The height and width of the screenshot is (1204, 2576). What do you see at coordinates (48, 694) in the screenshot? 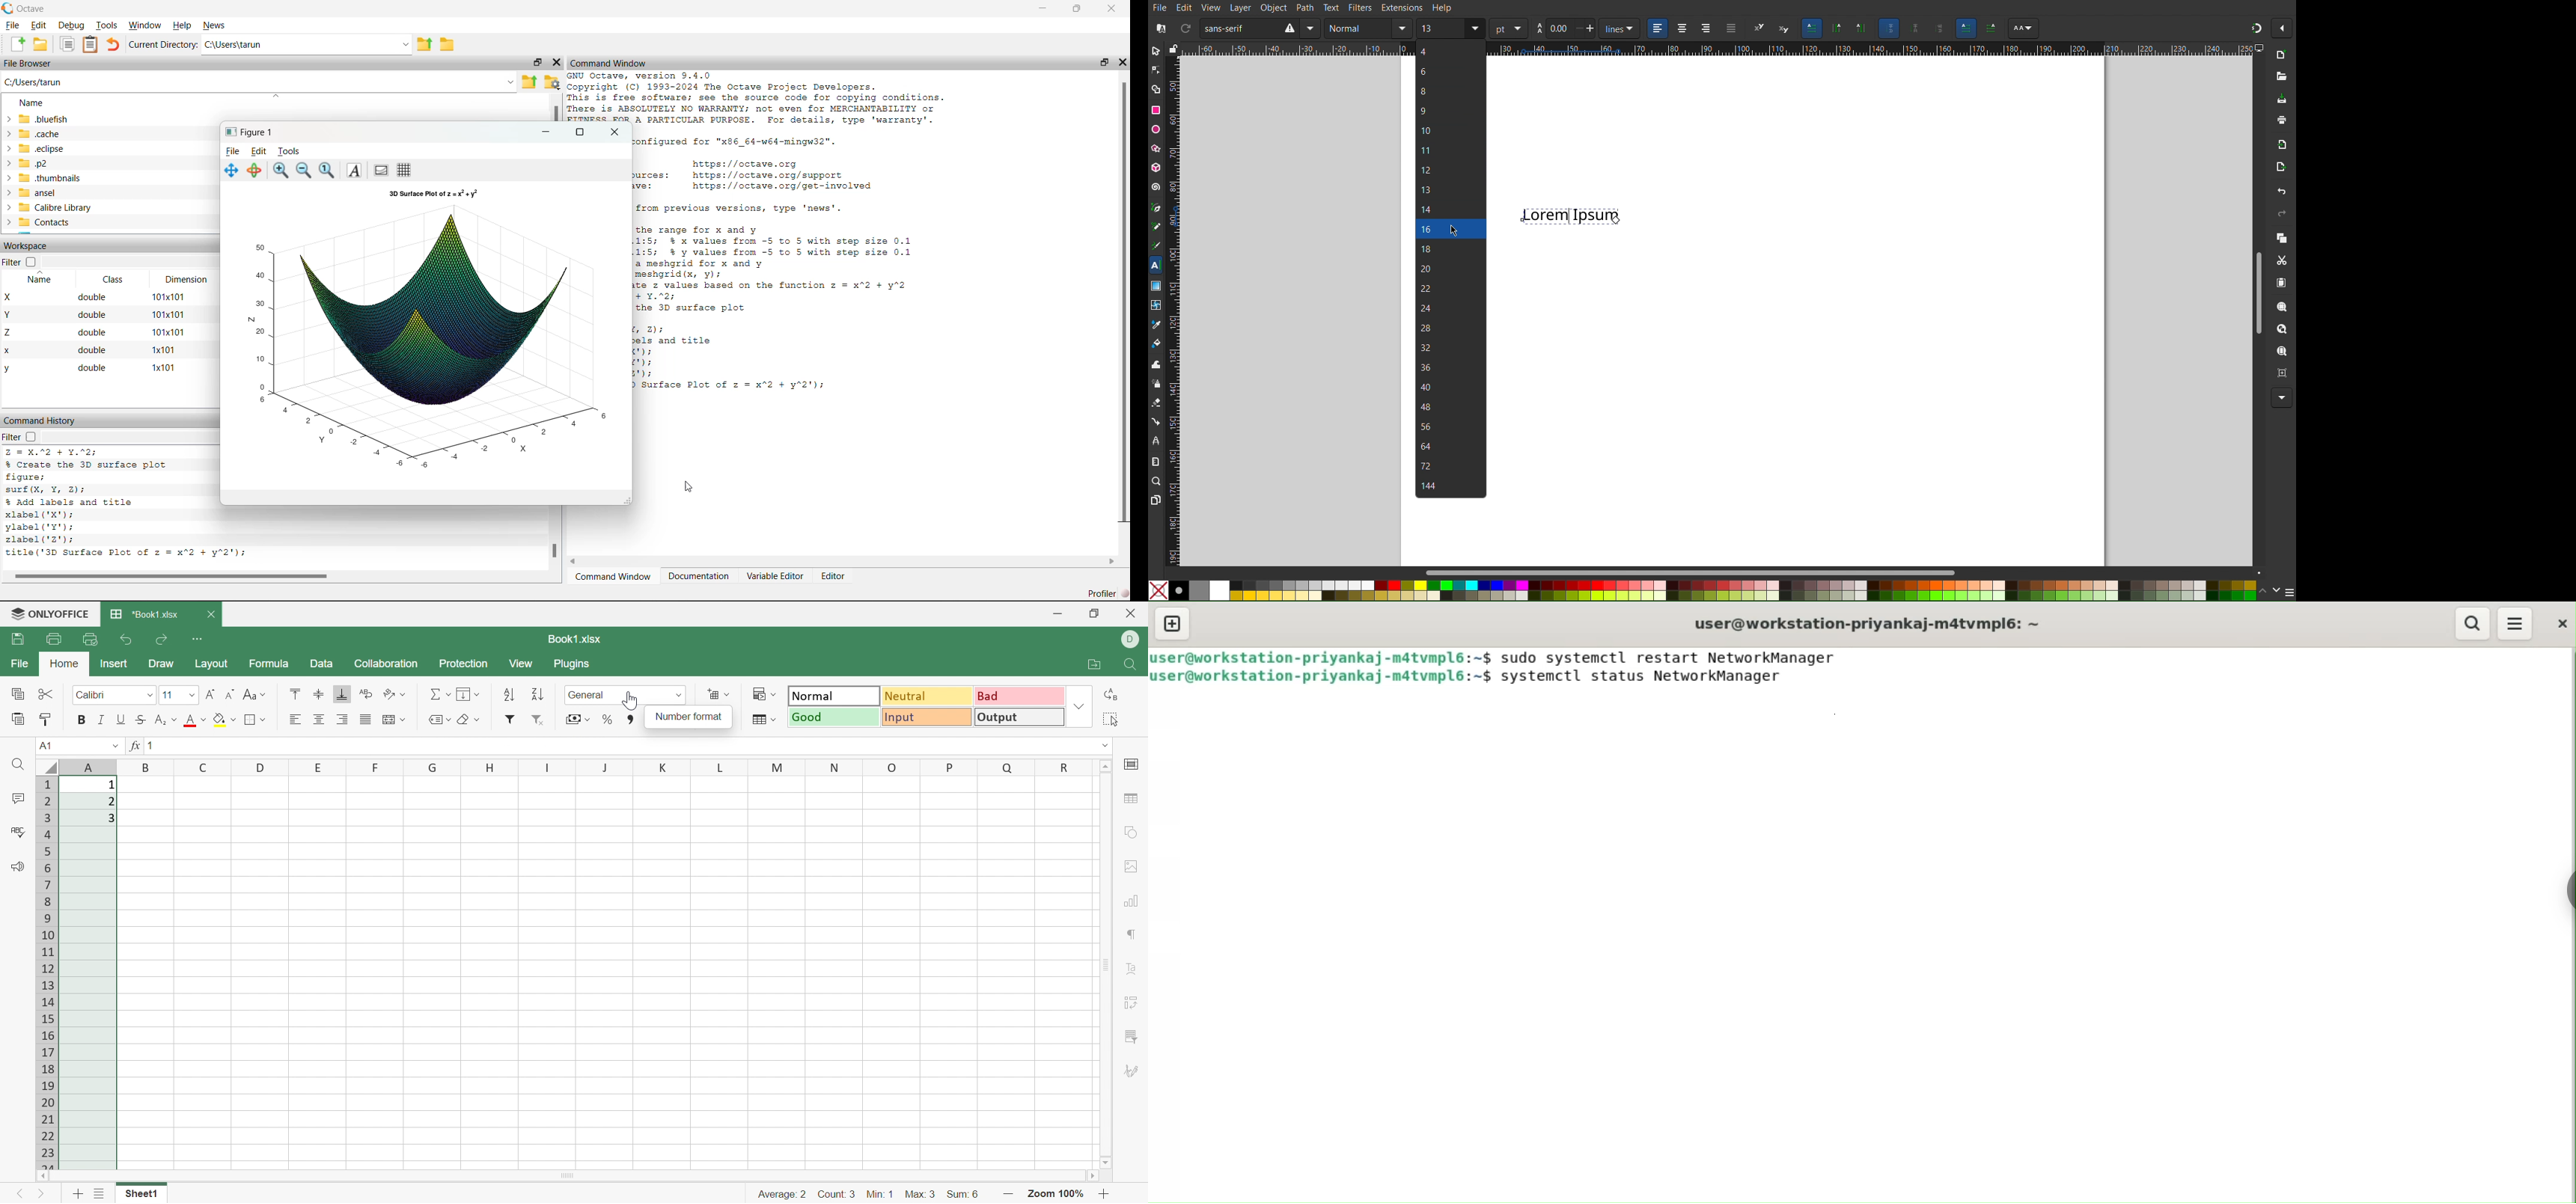
I see `Cut` at bounding box center [48, 694].